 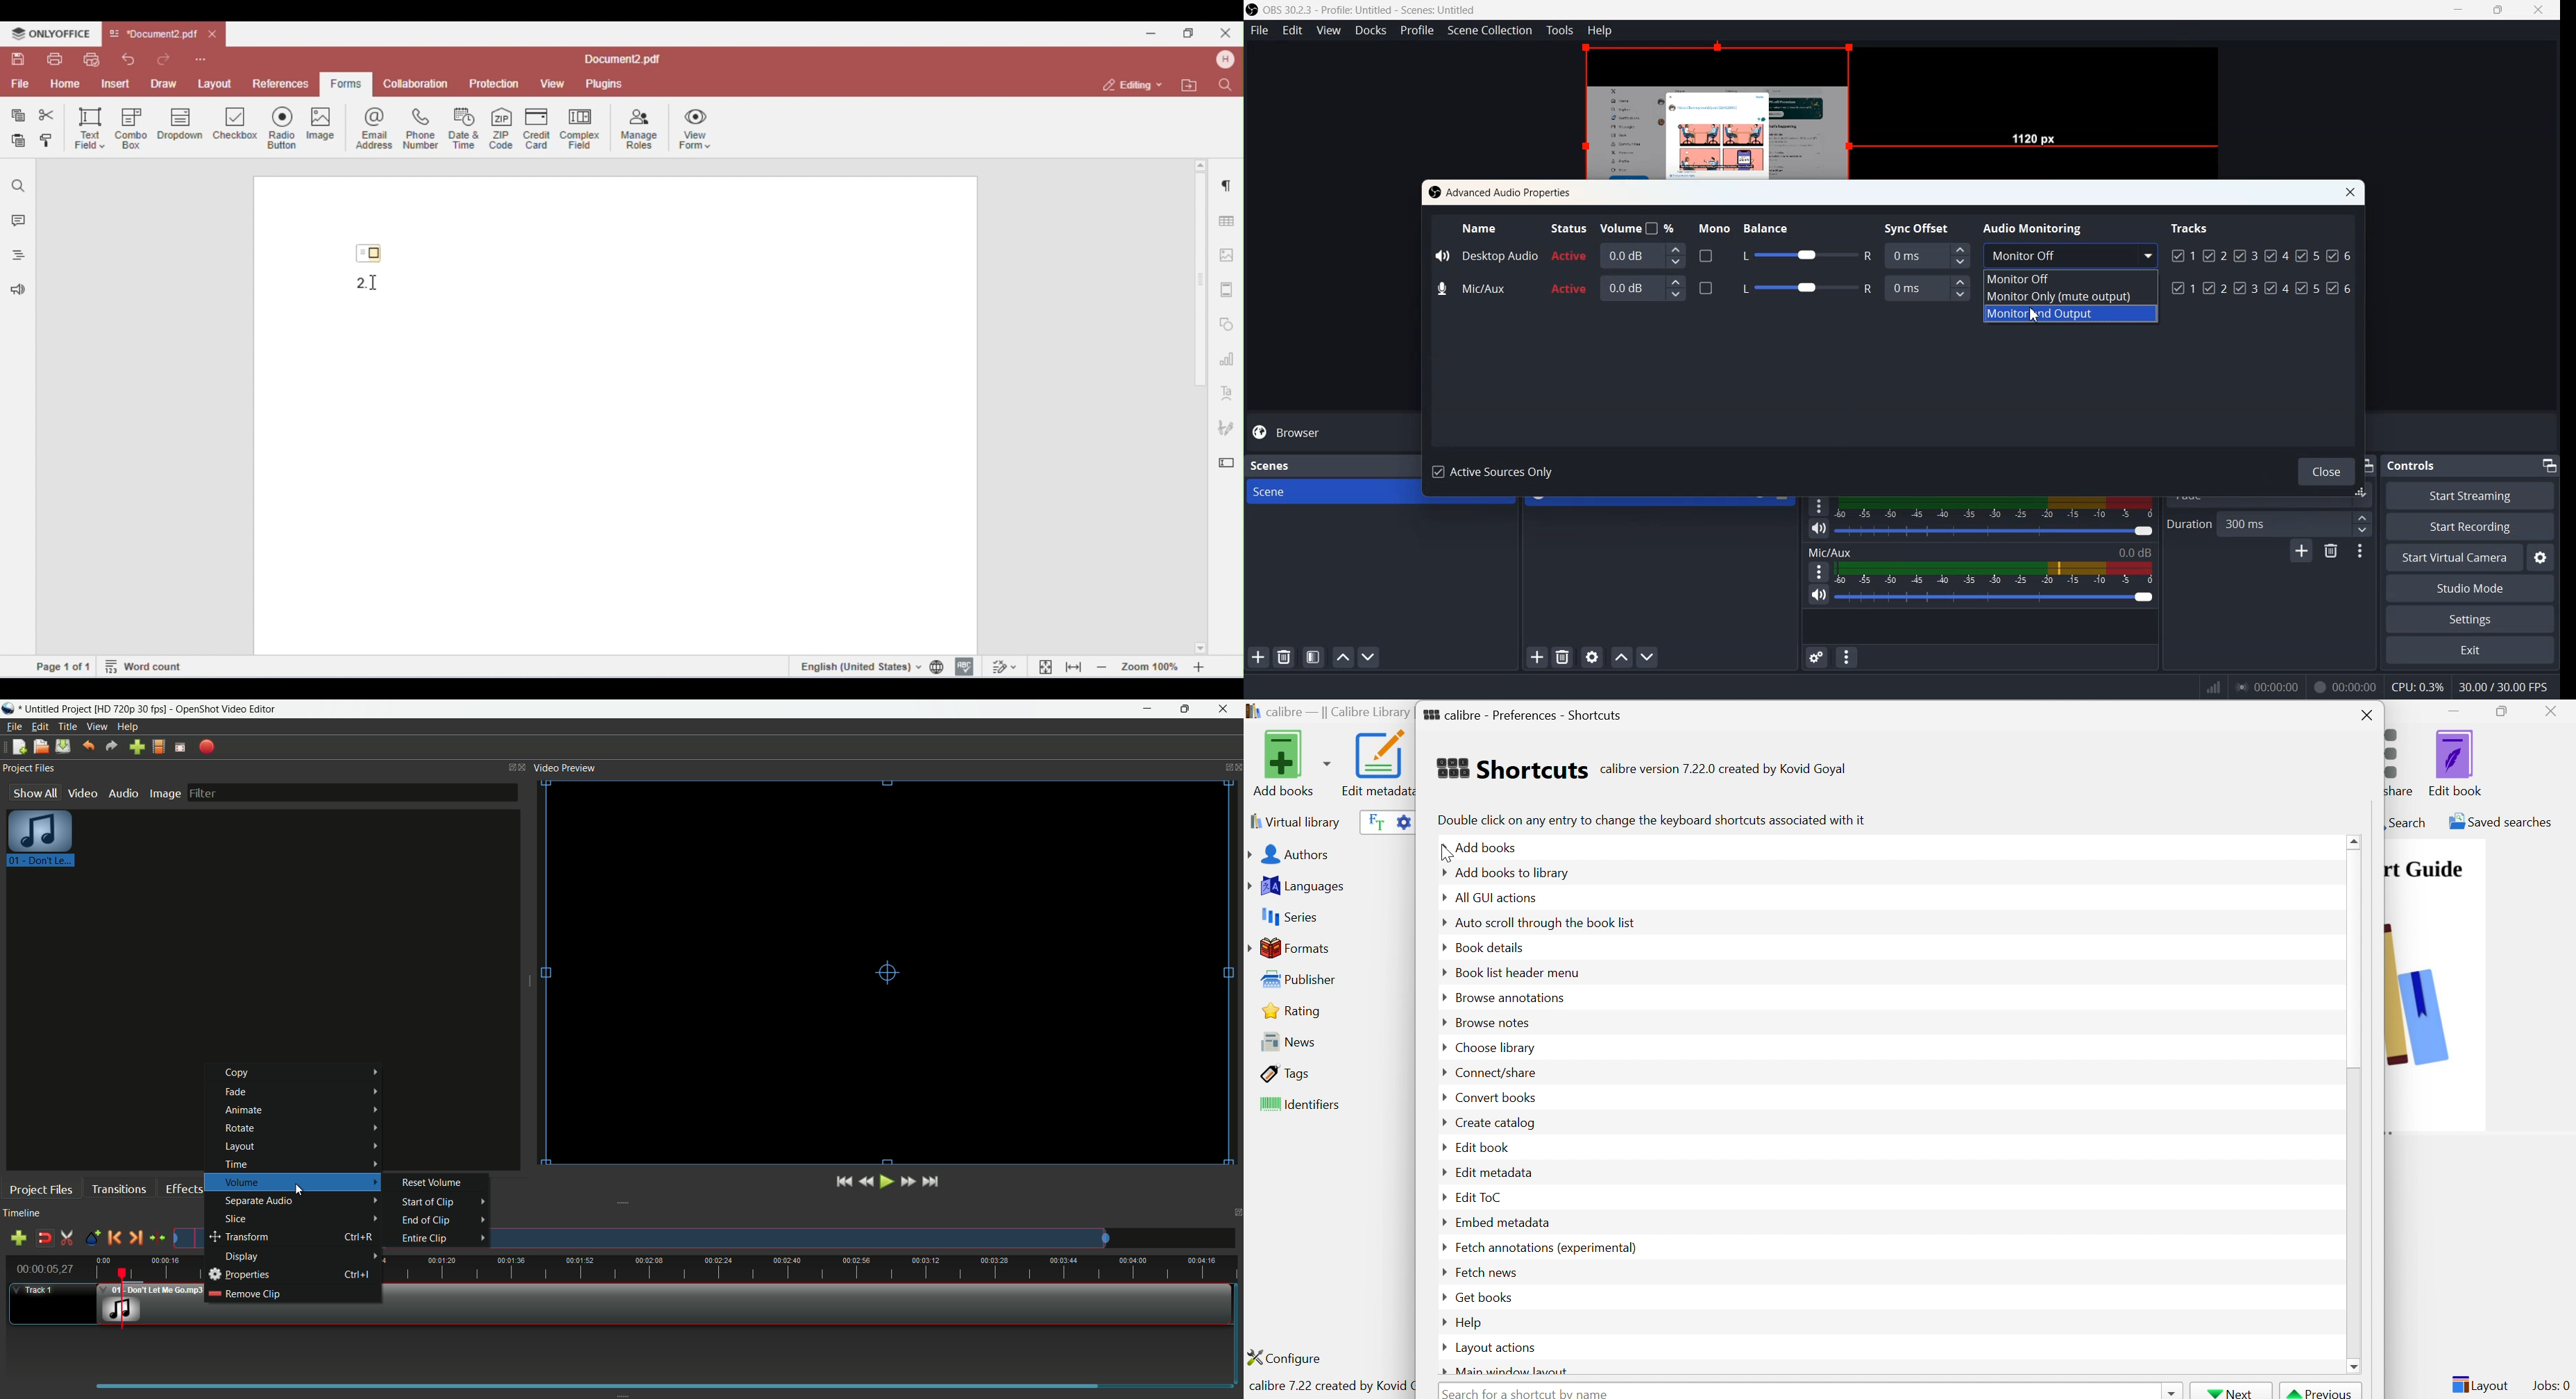 I want to click on Search the full text of all books in the library, not just their metadata, so click(x=1373, y=821).